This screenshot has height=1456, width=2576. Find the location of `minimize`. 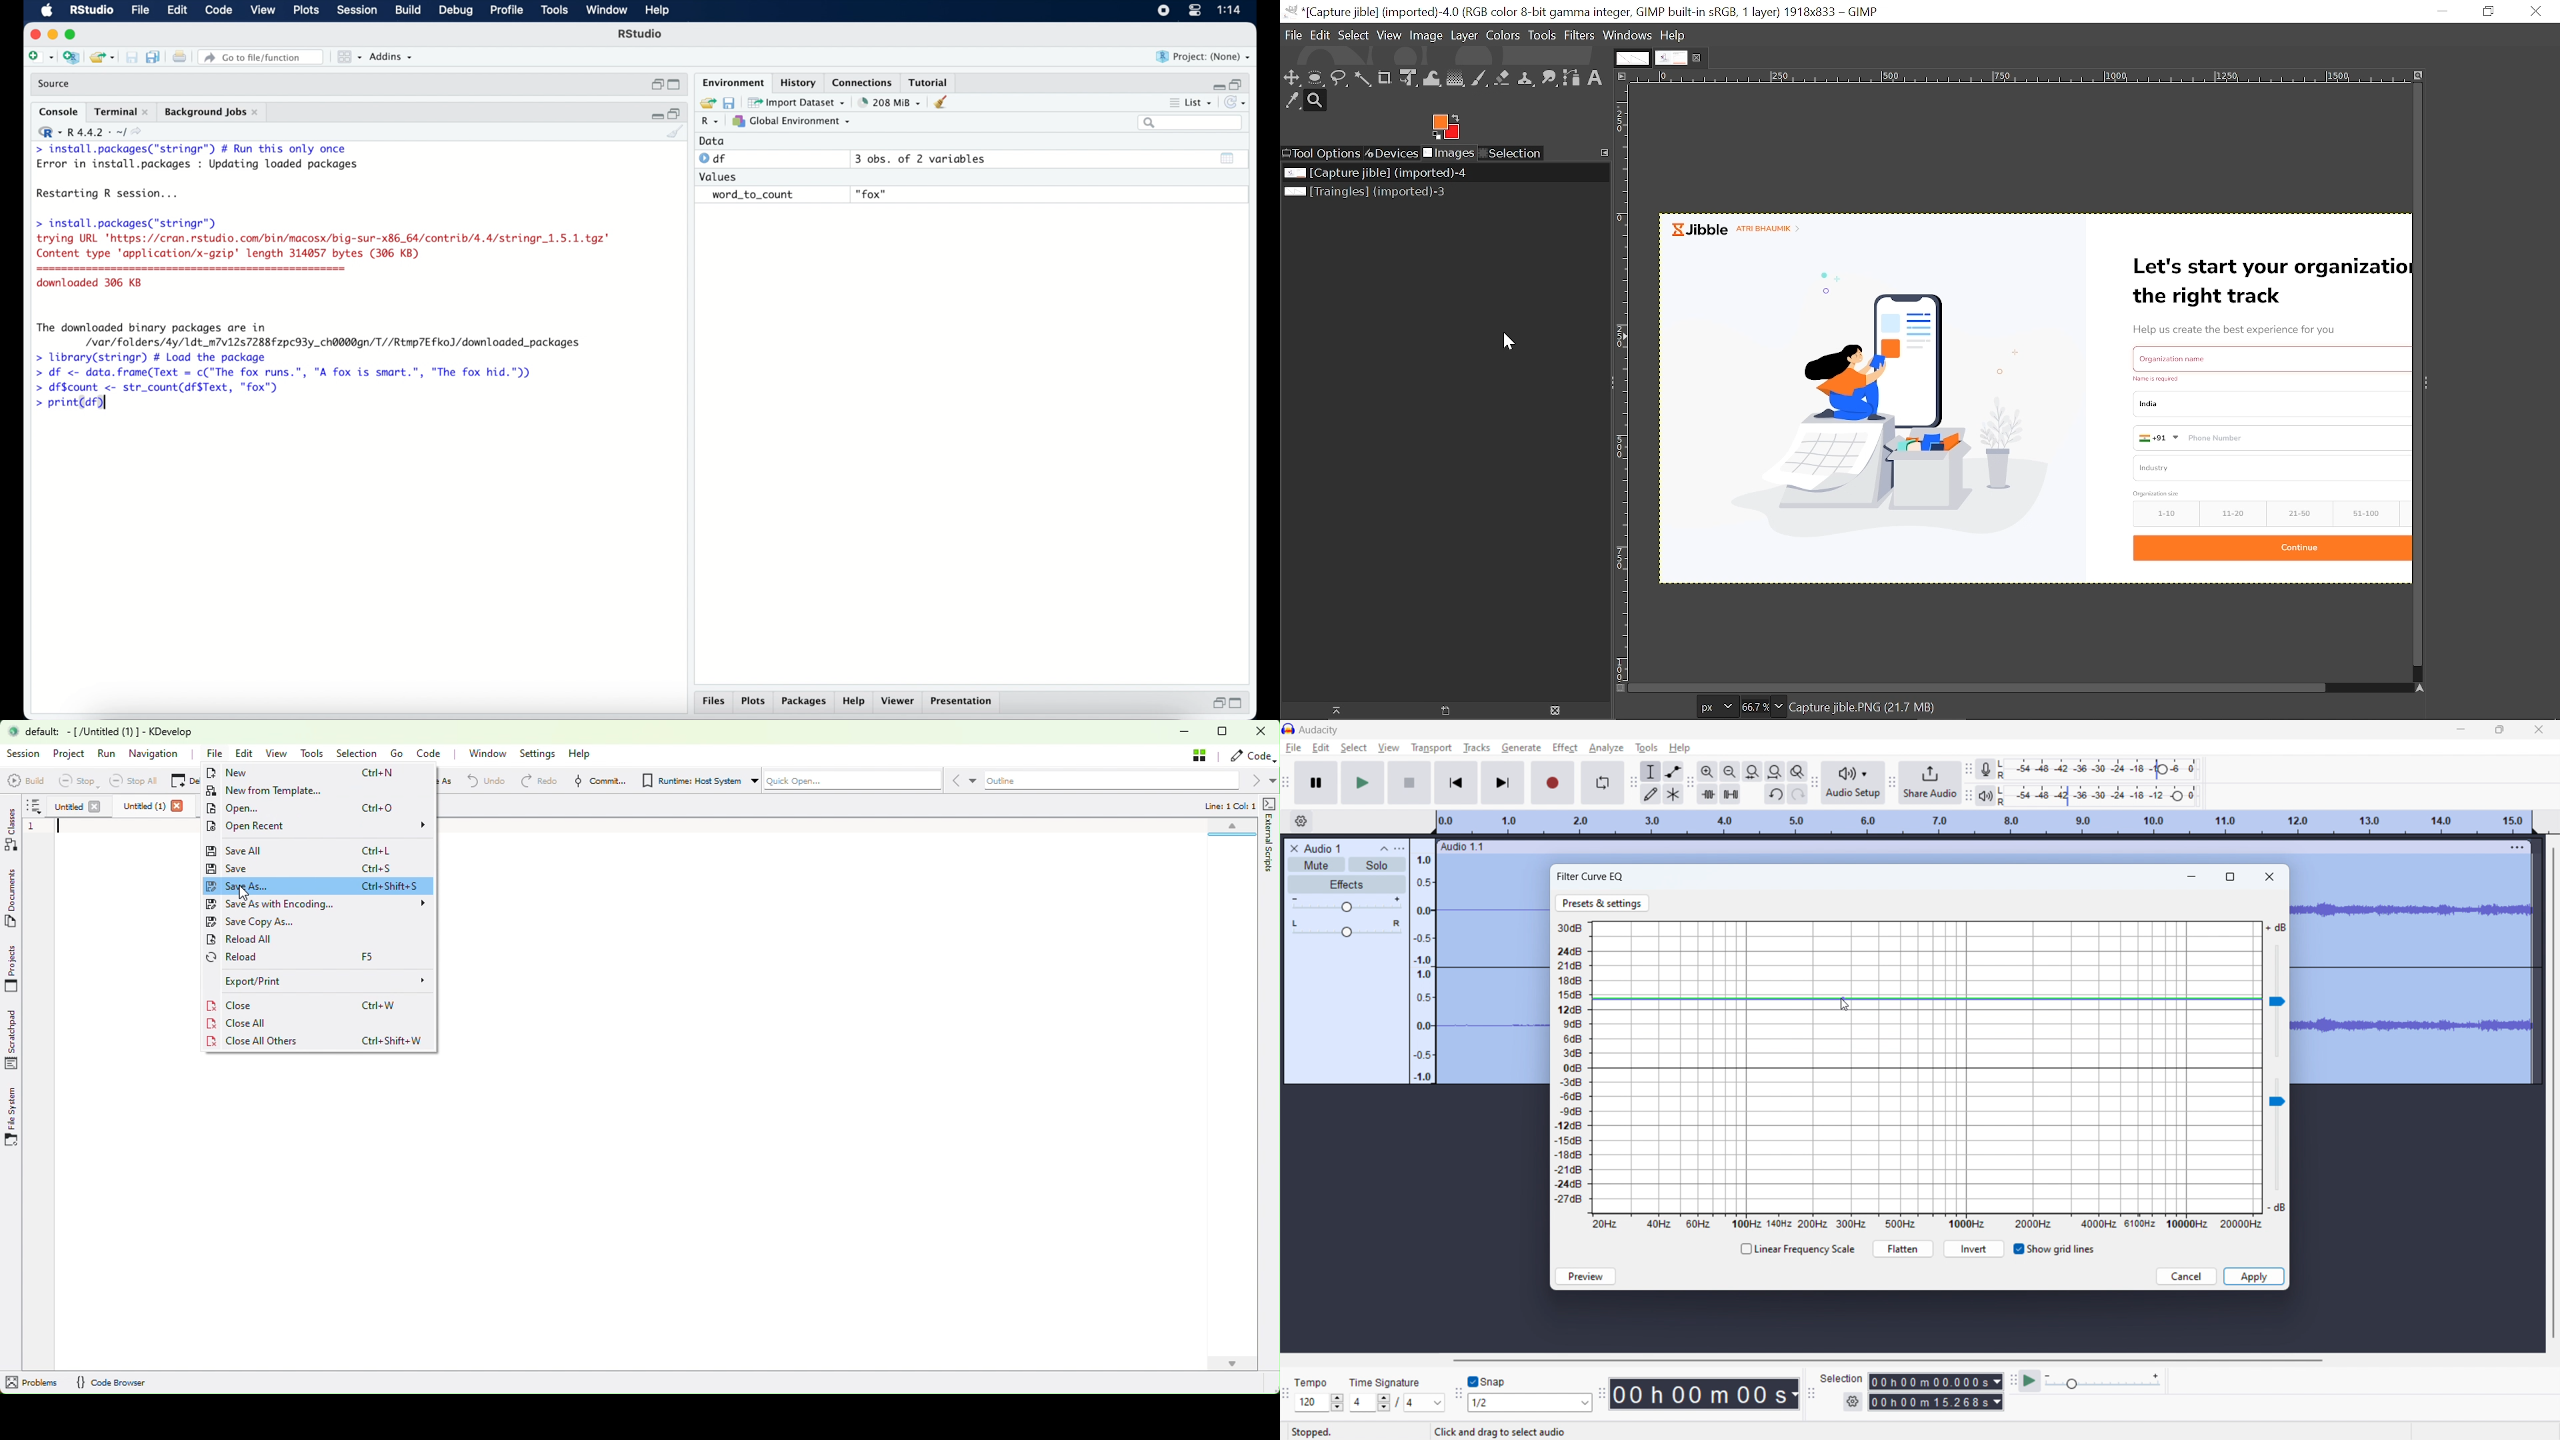

minimize is located at coordinates (2442, 13).